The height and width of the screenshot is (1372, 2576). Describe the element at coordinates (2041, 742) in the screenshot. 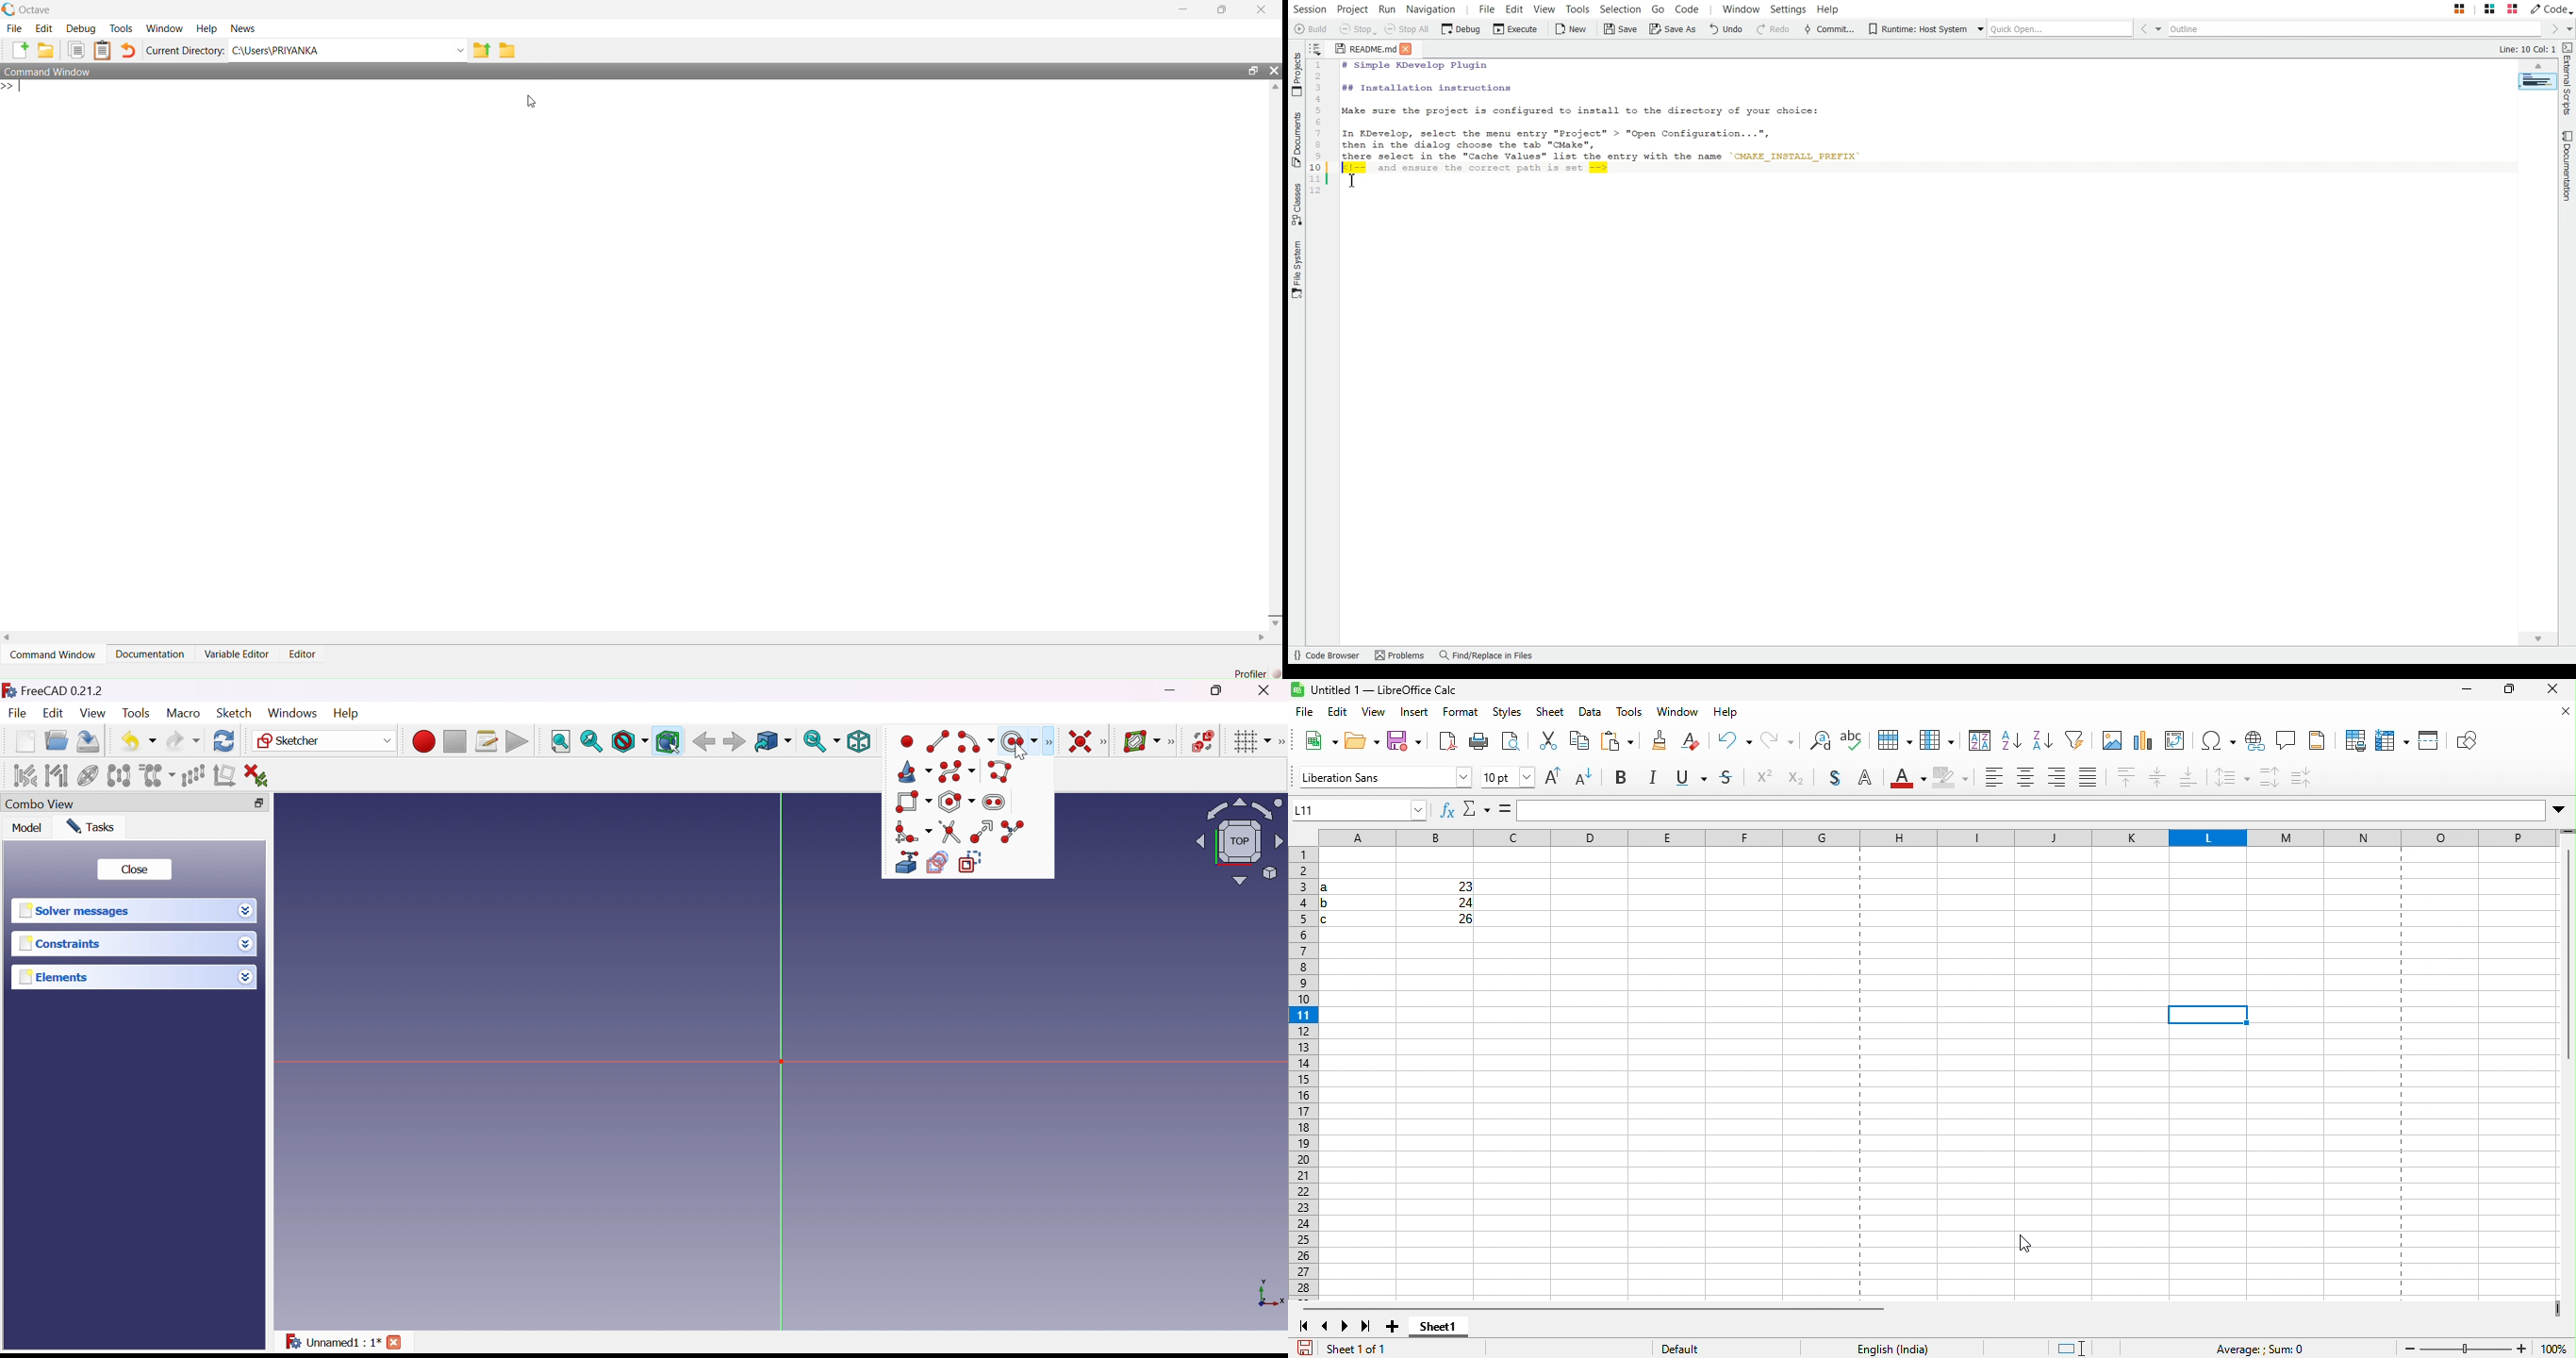

I see `auto filter` at that location.